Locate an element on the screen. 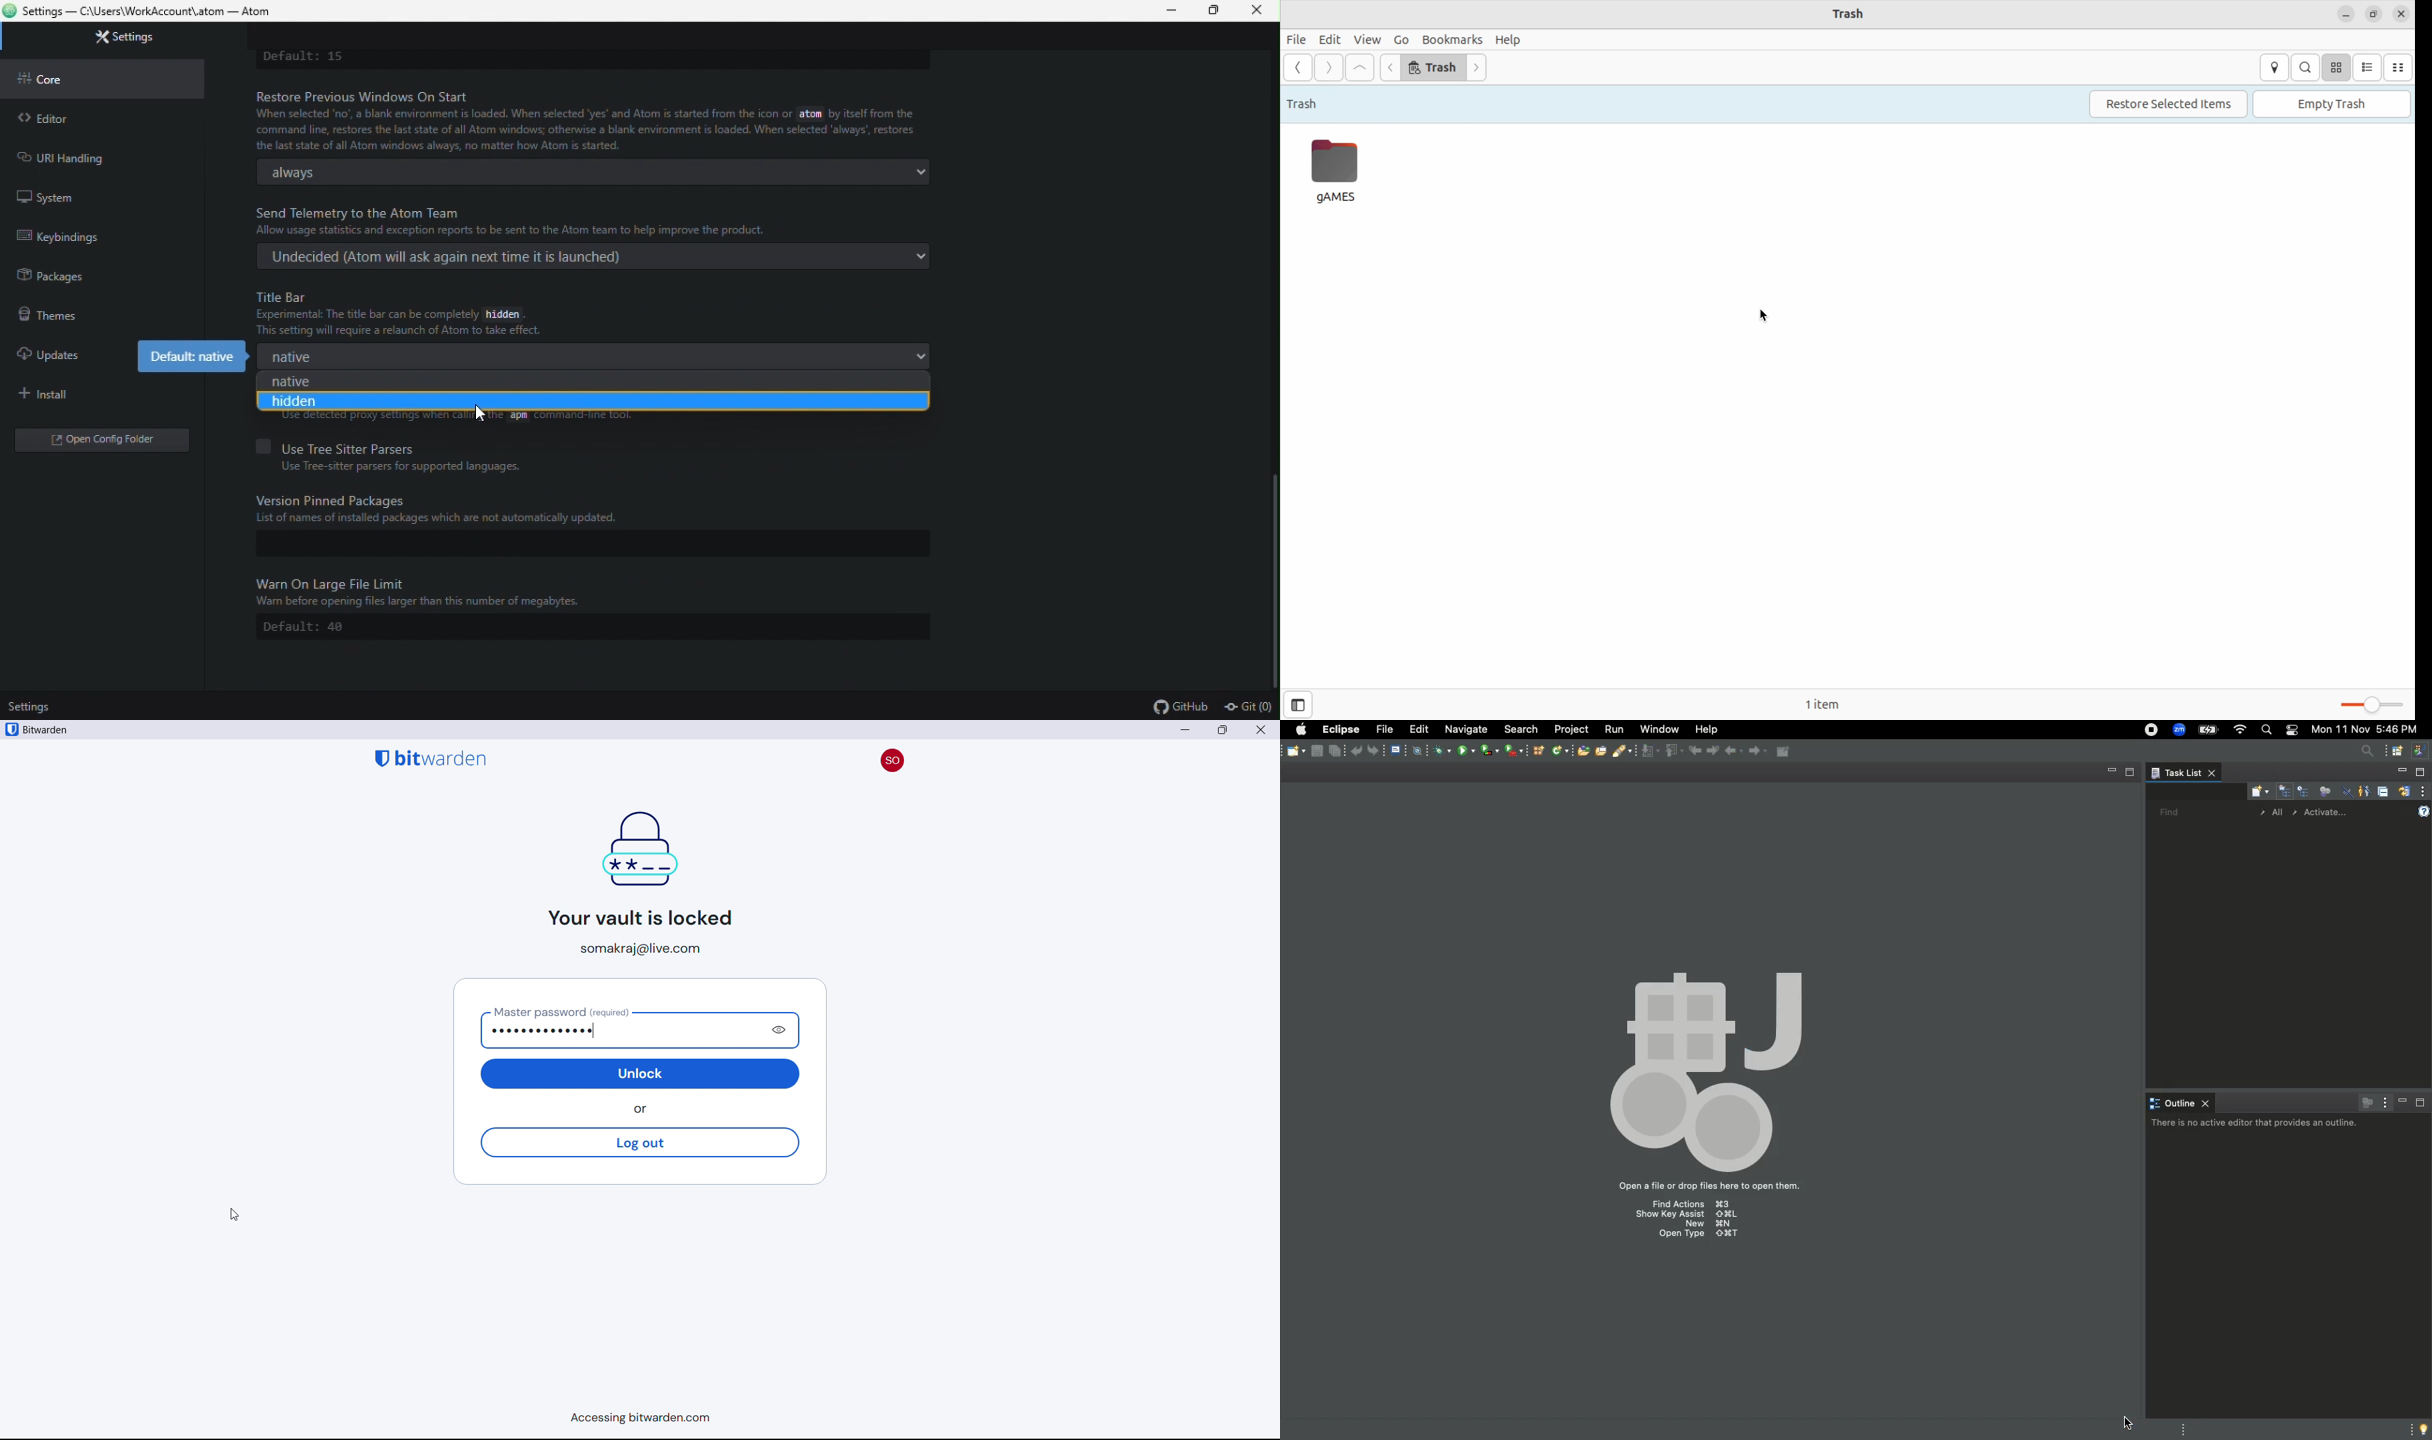  Scroll bar is located at coordinates (1272, 563).